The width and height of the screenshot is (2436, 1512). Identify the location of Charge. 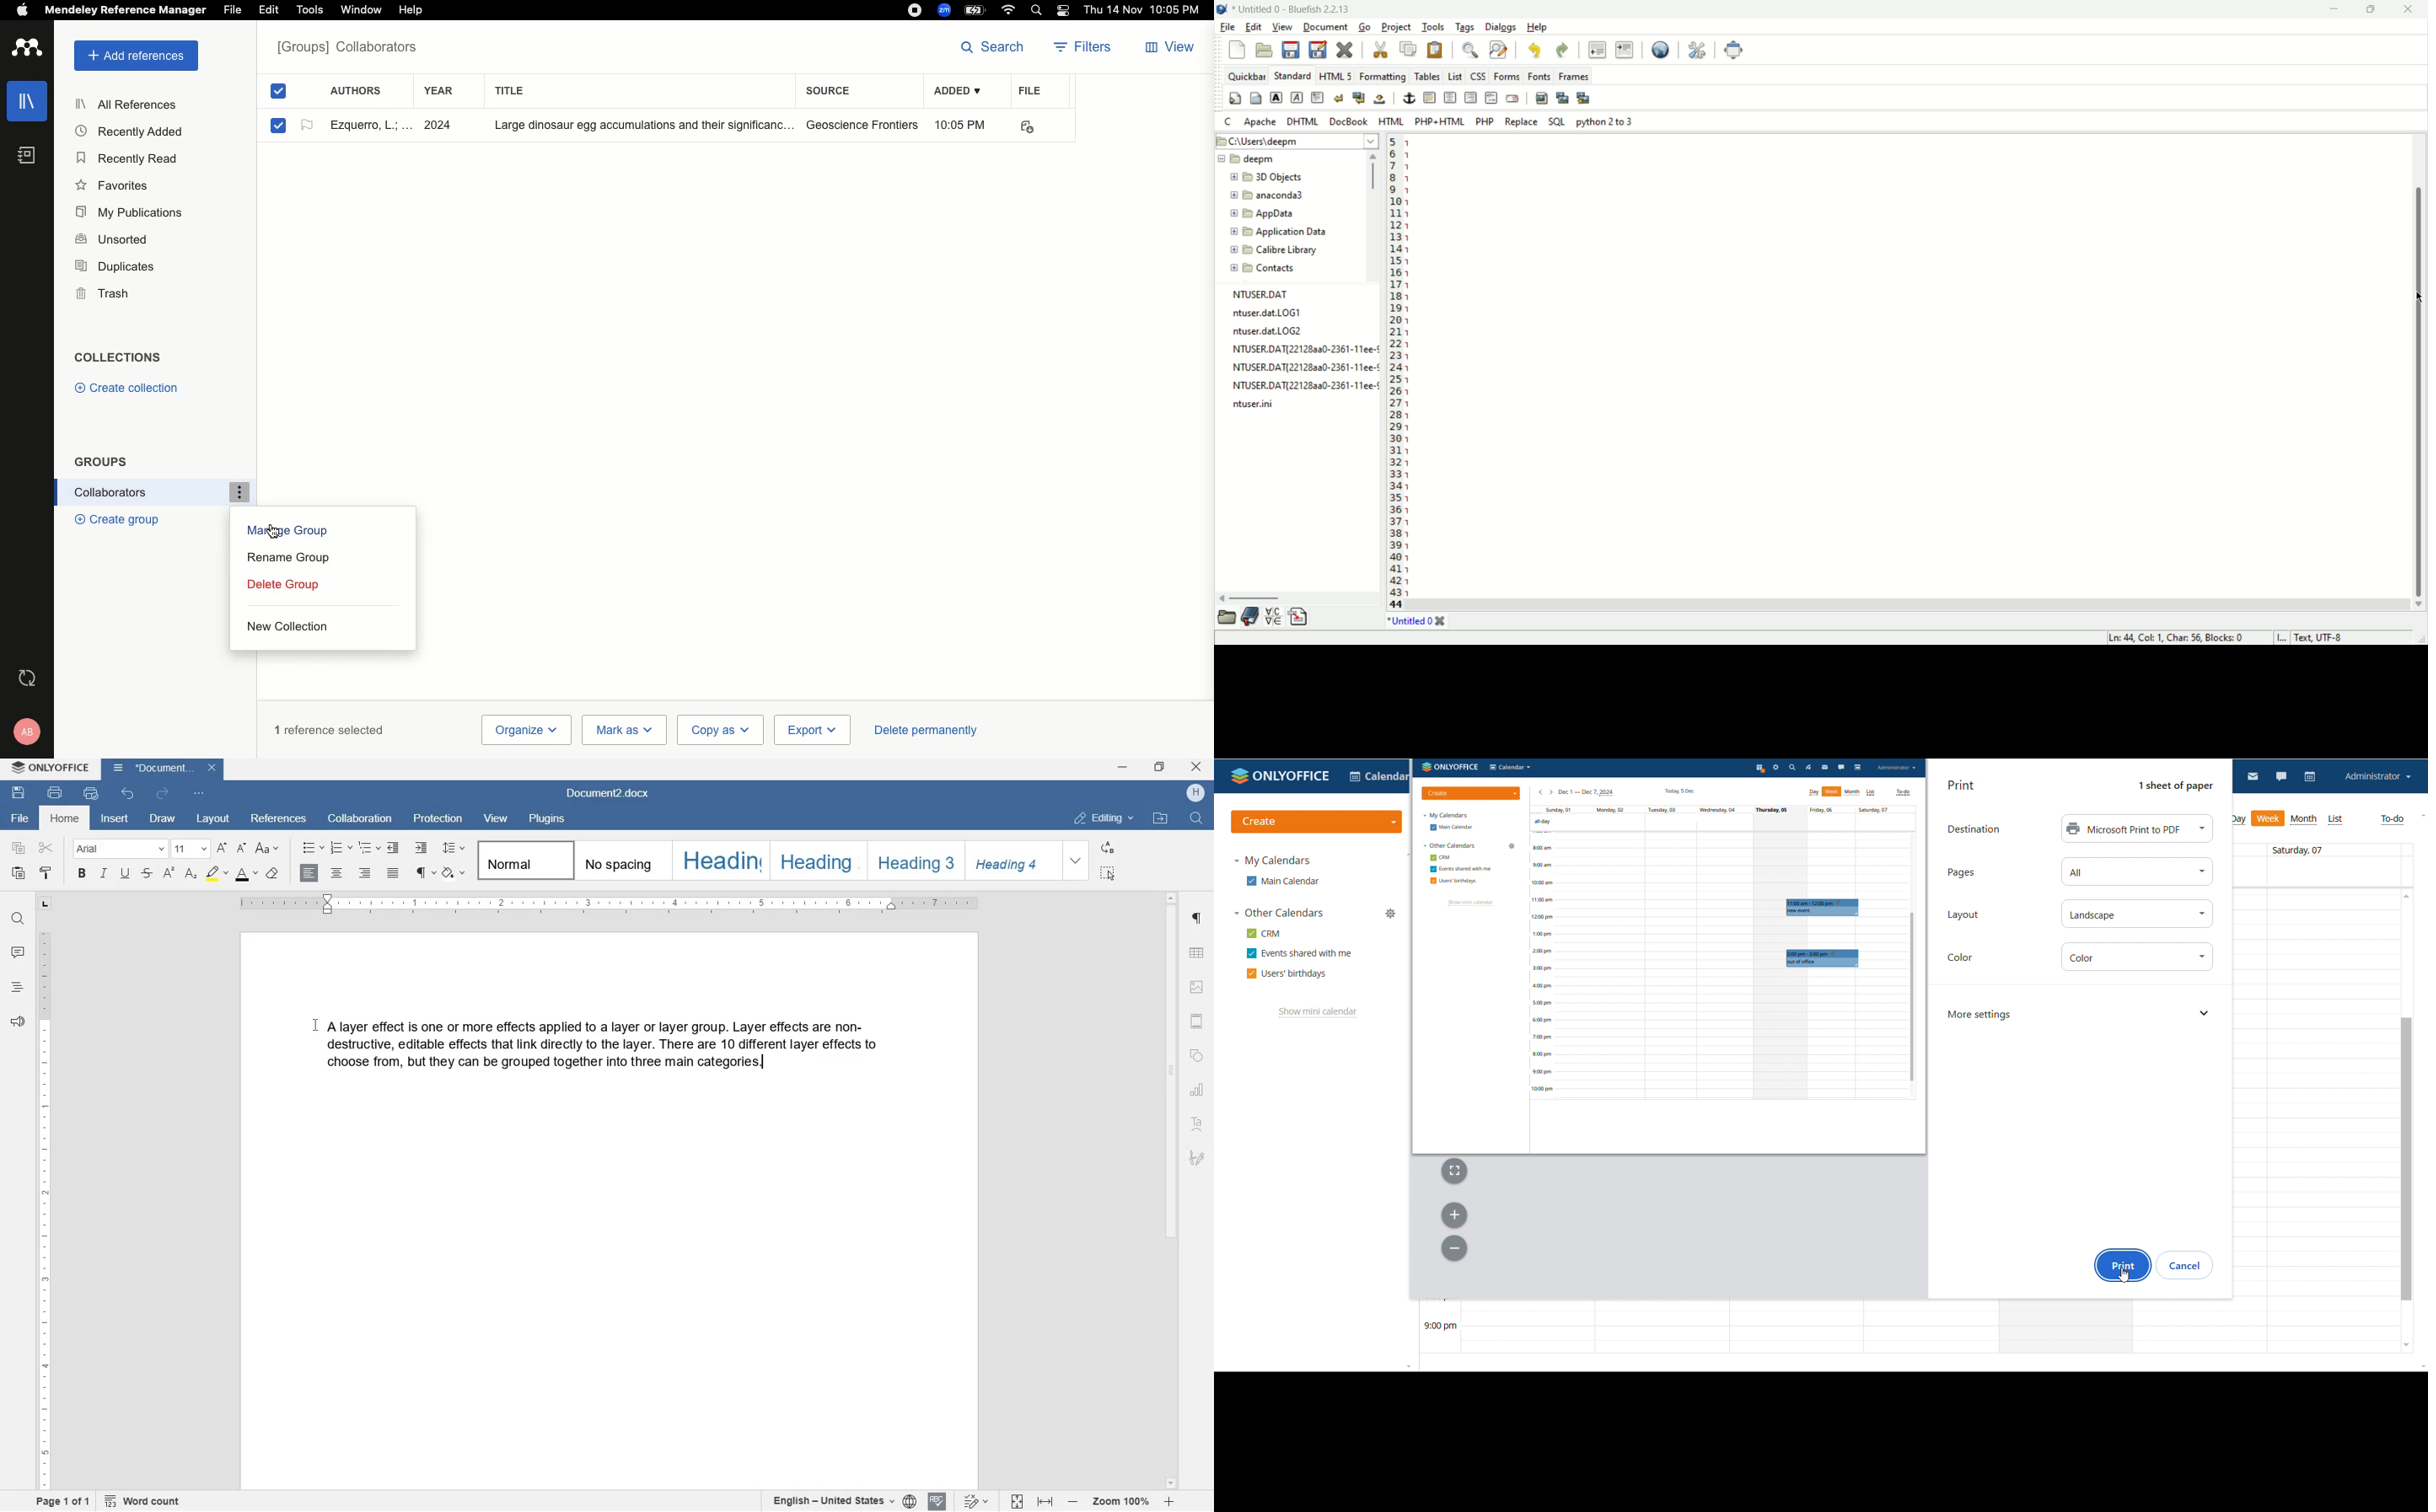
(977, 9).